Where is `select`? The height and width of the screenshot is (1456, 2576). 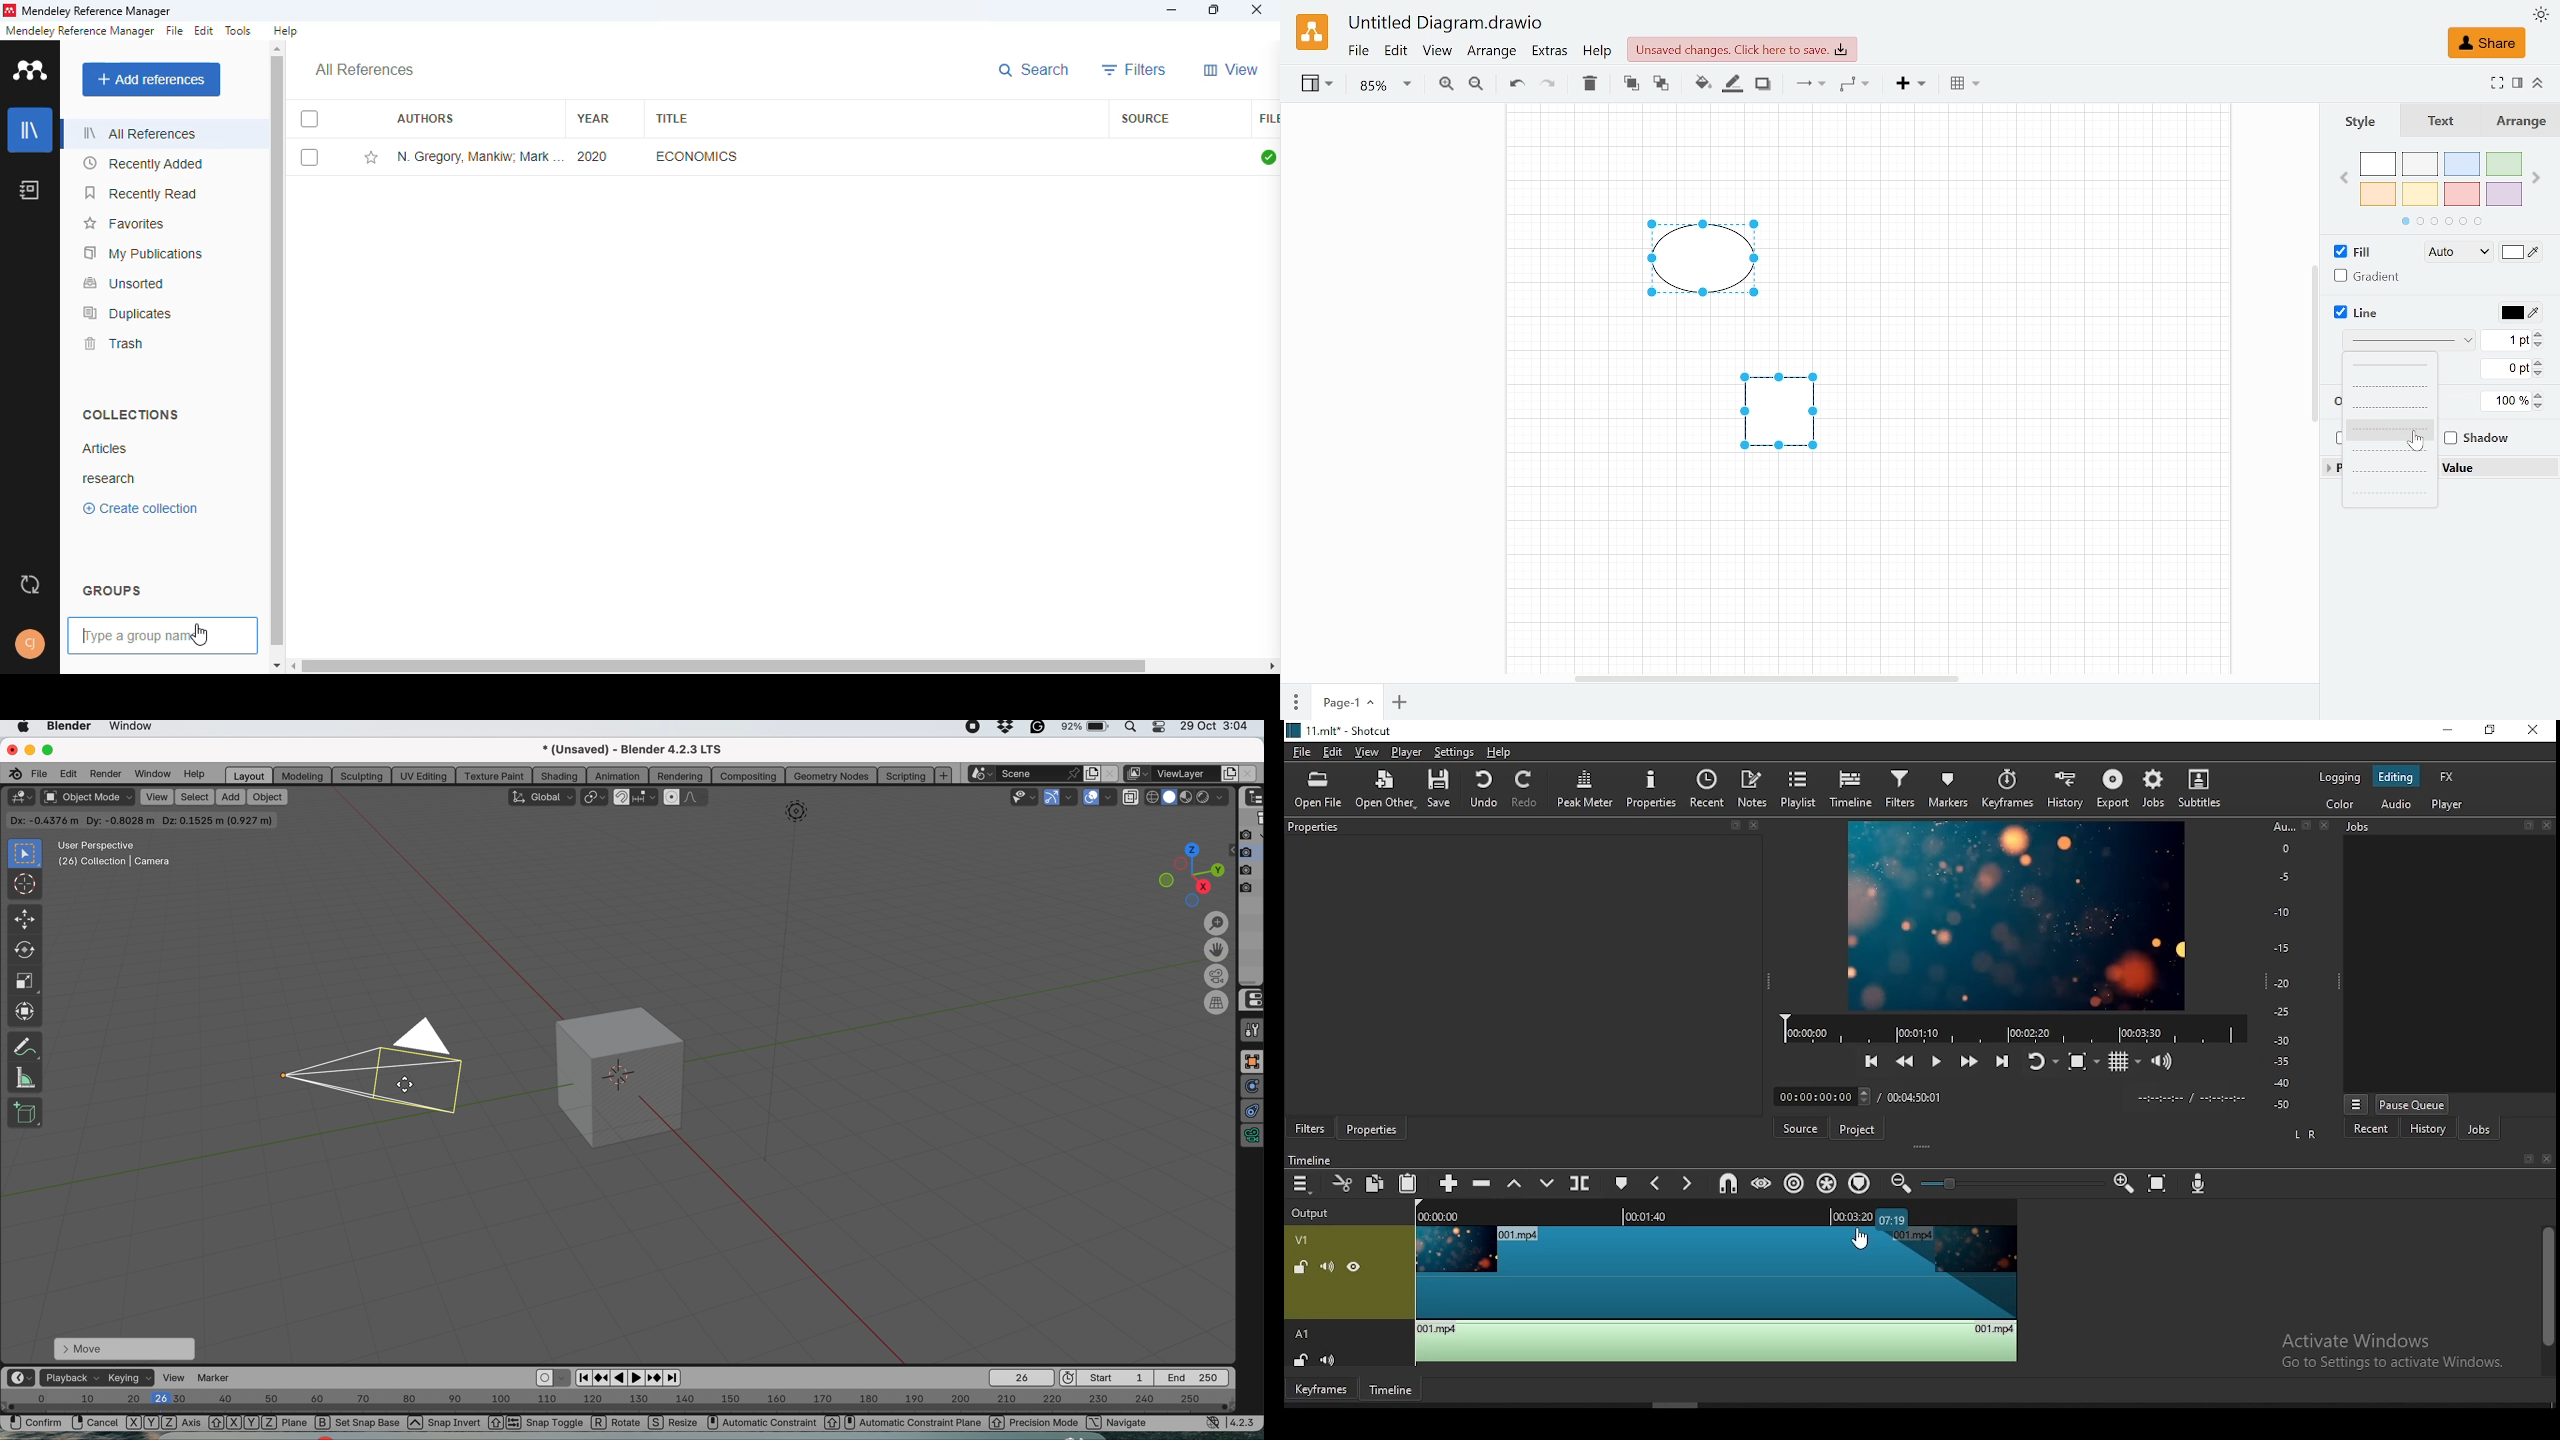
select is located at coordinates (195, 798).